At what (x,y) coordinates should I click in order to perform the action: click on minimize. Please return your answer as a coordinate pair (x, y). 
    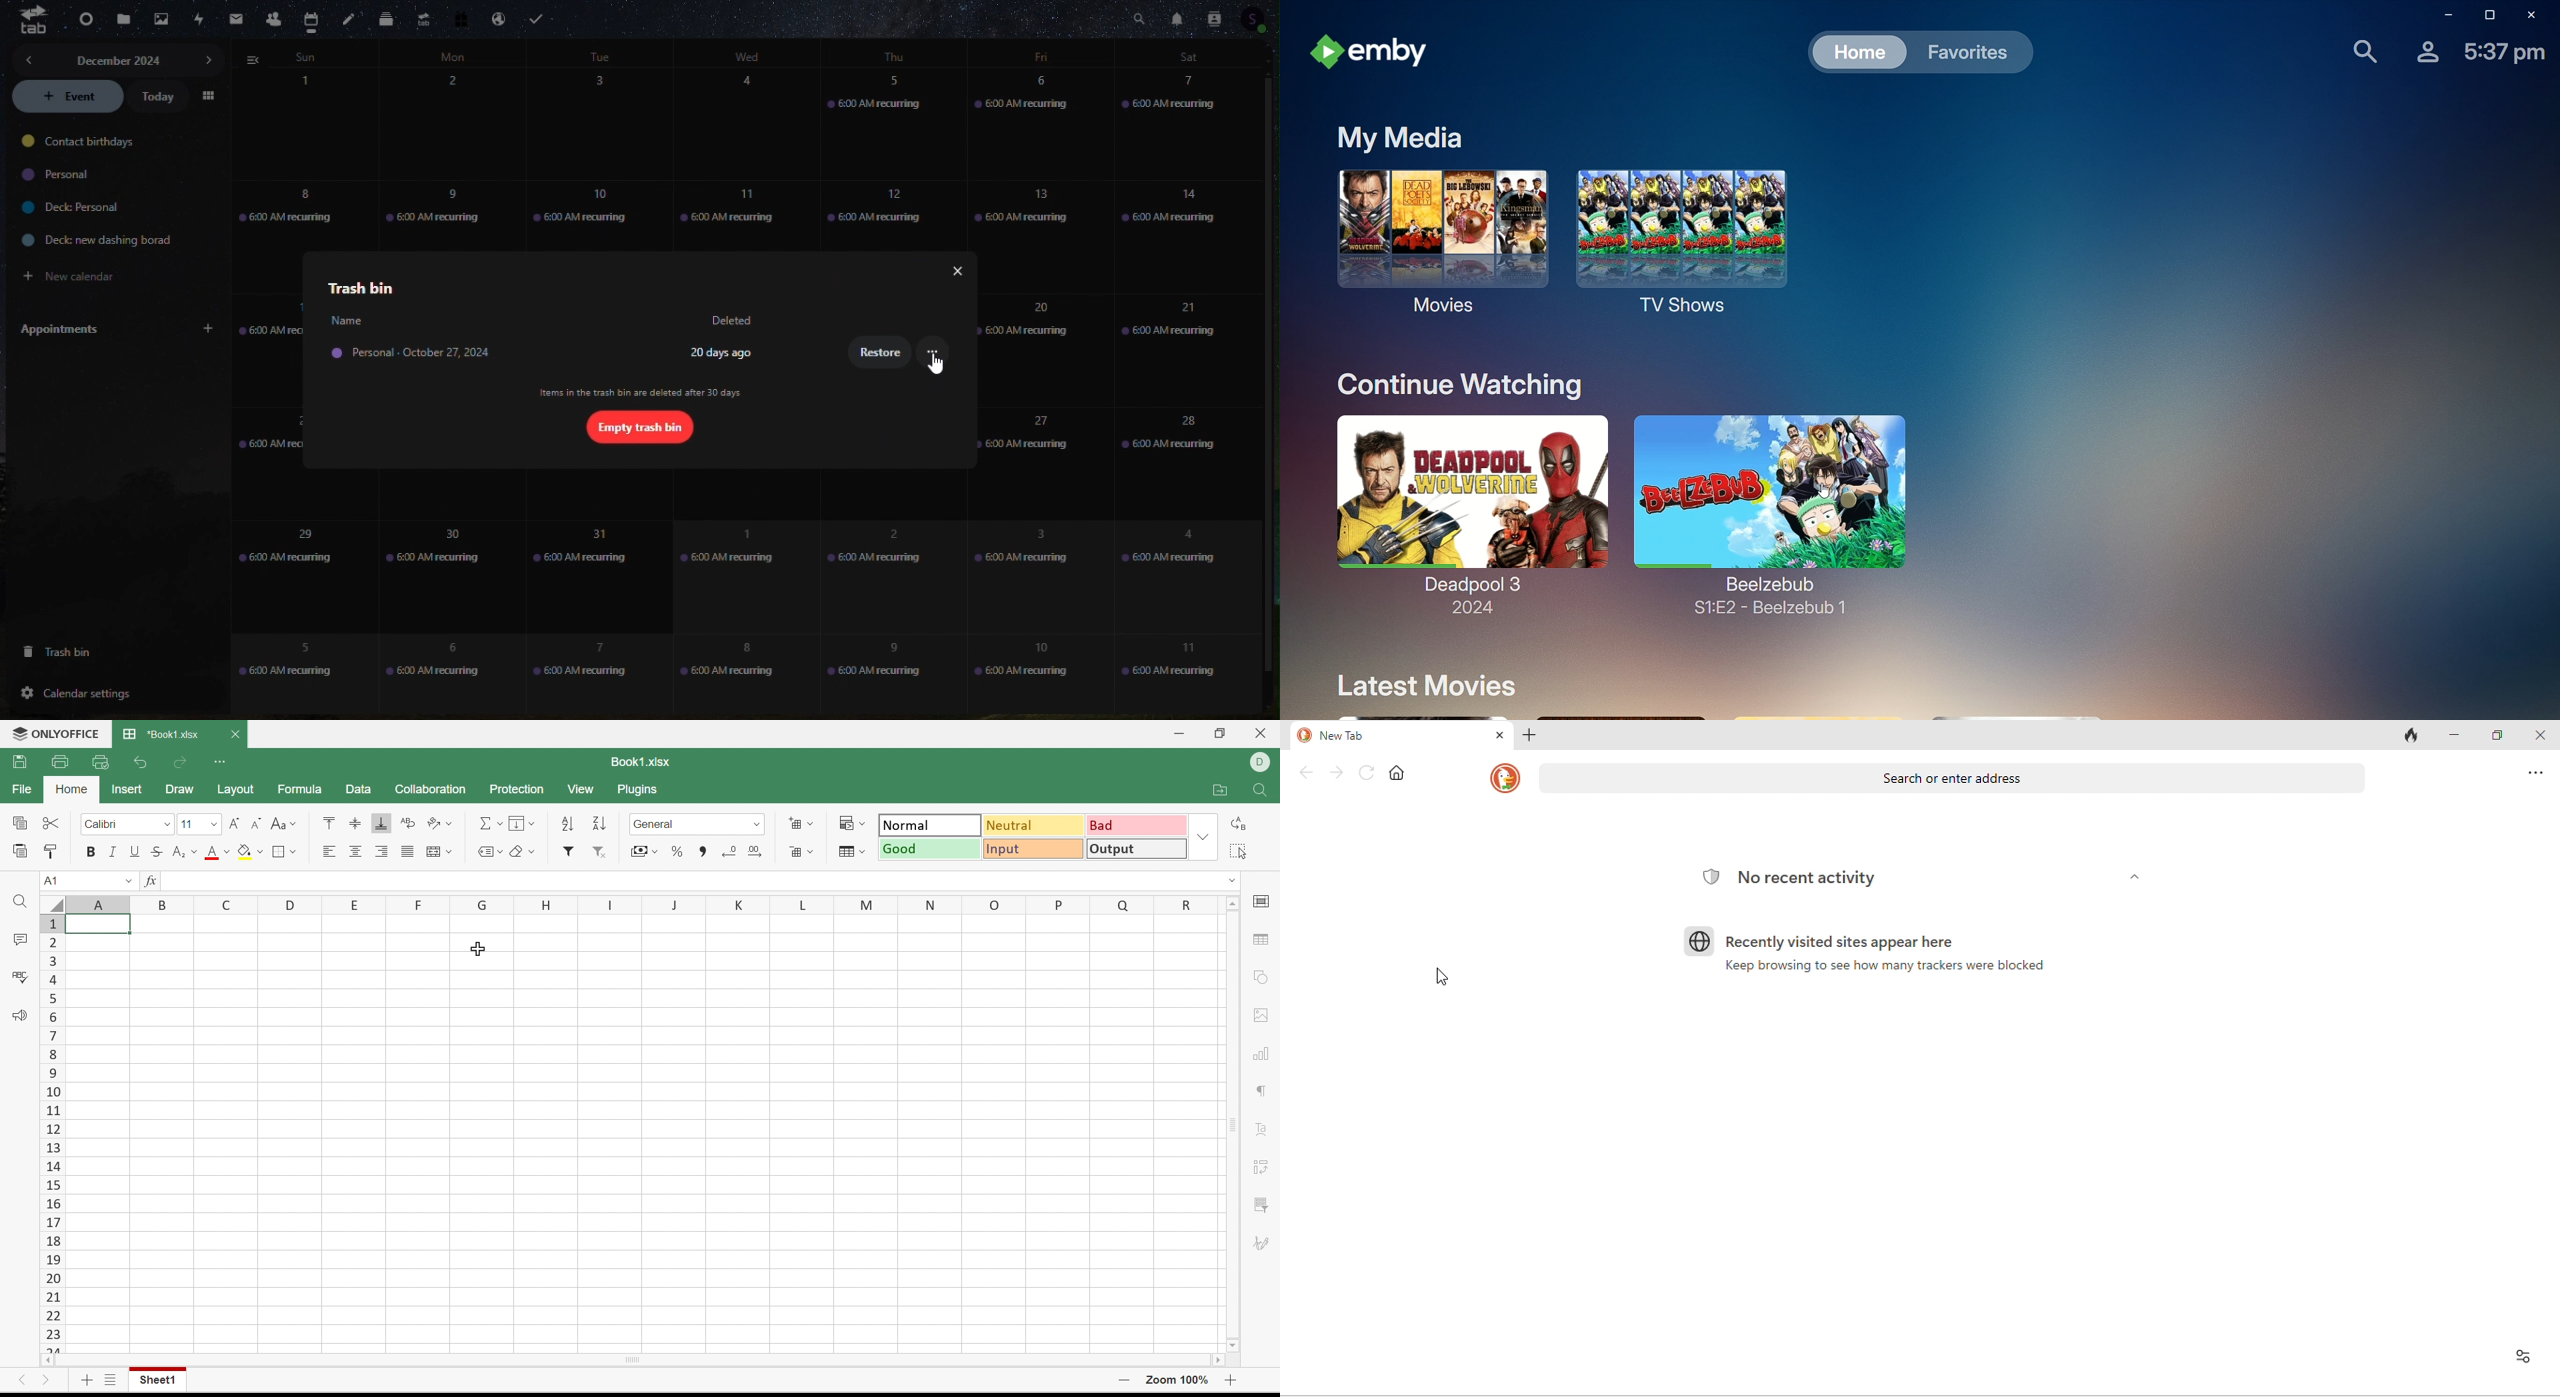
    Looking at the image, I should click on (2453, 734).